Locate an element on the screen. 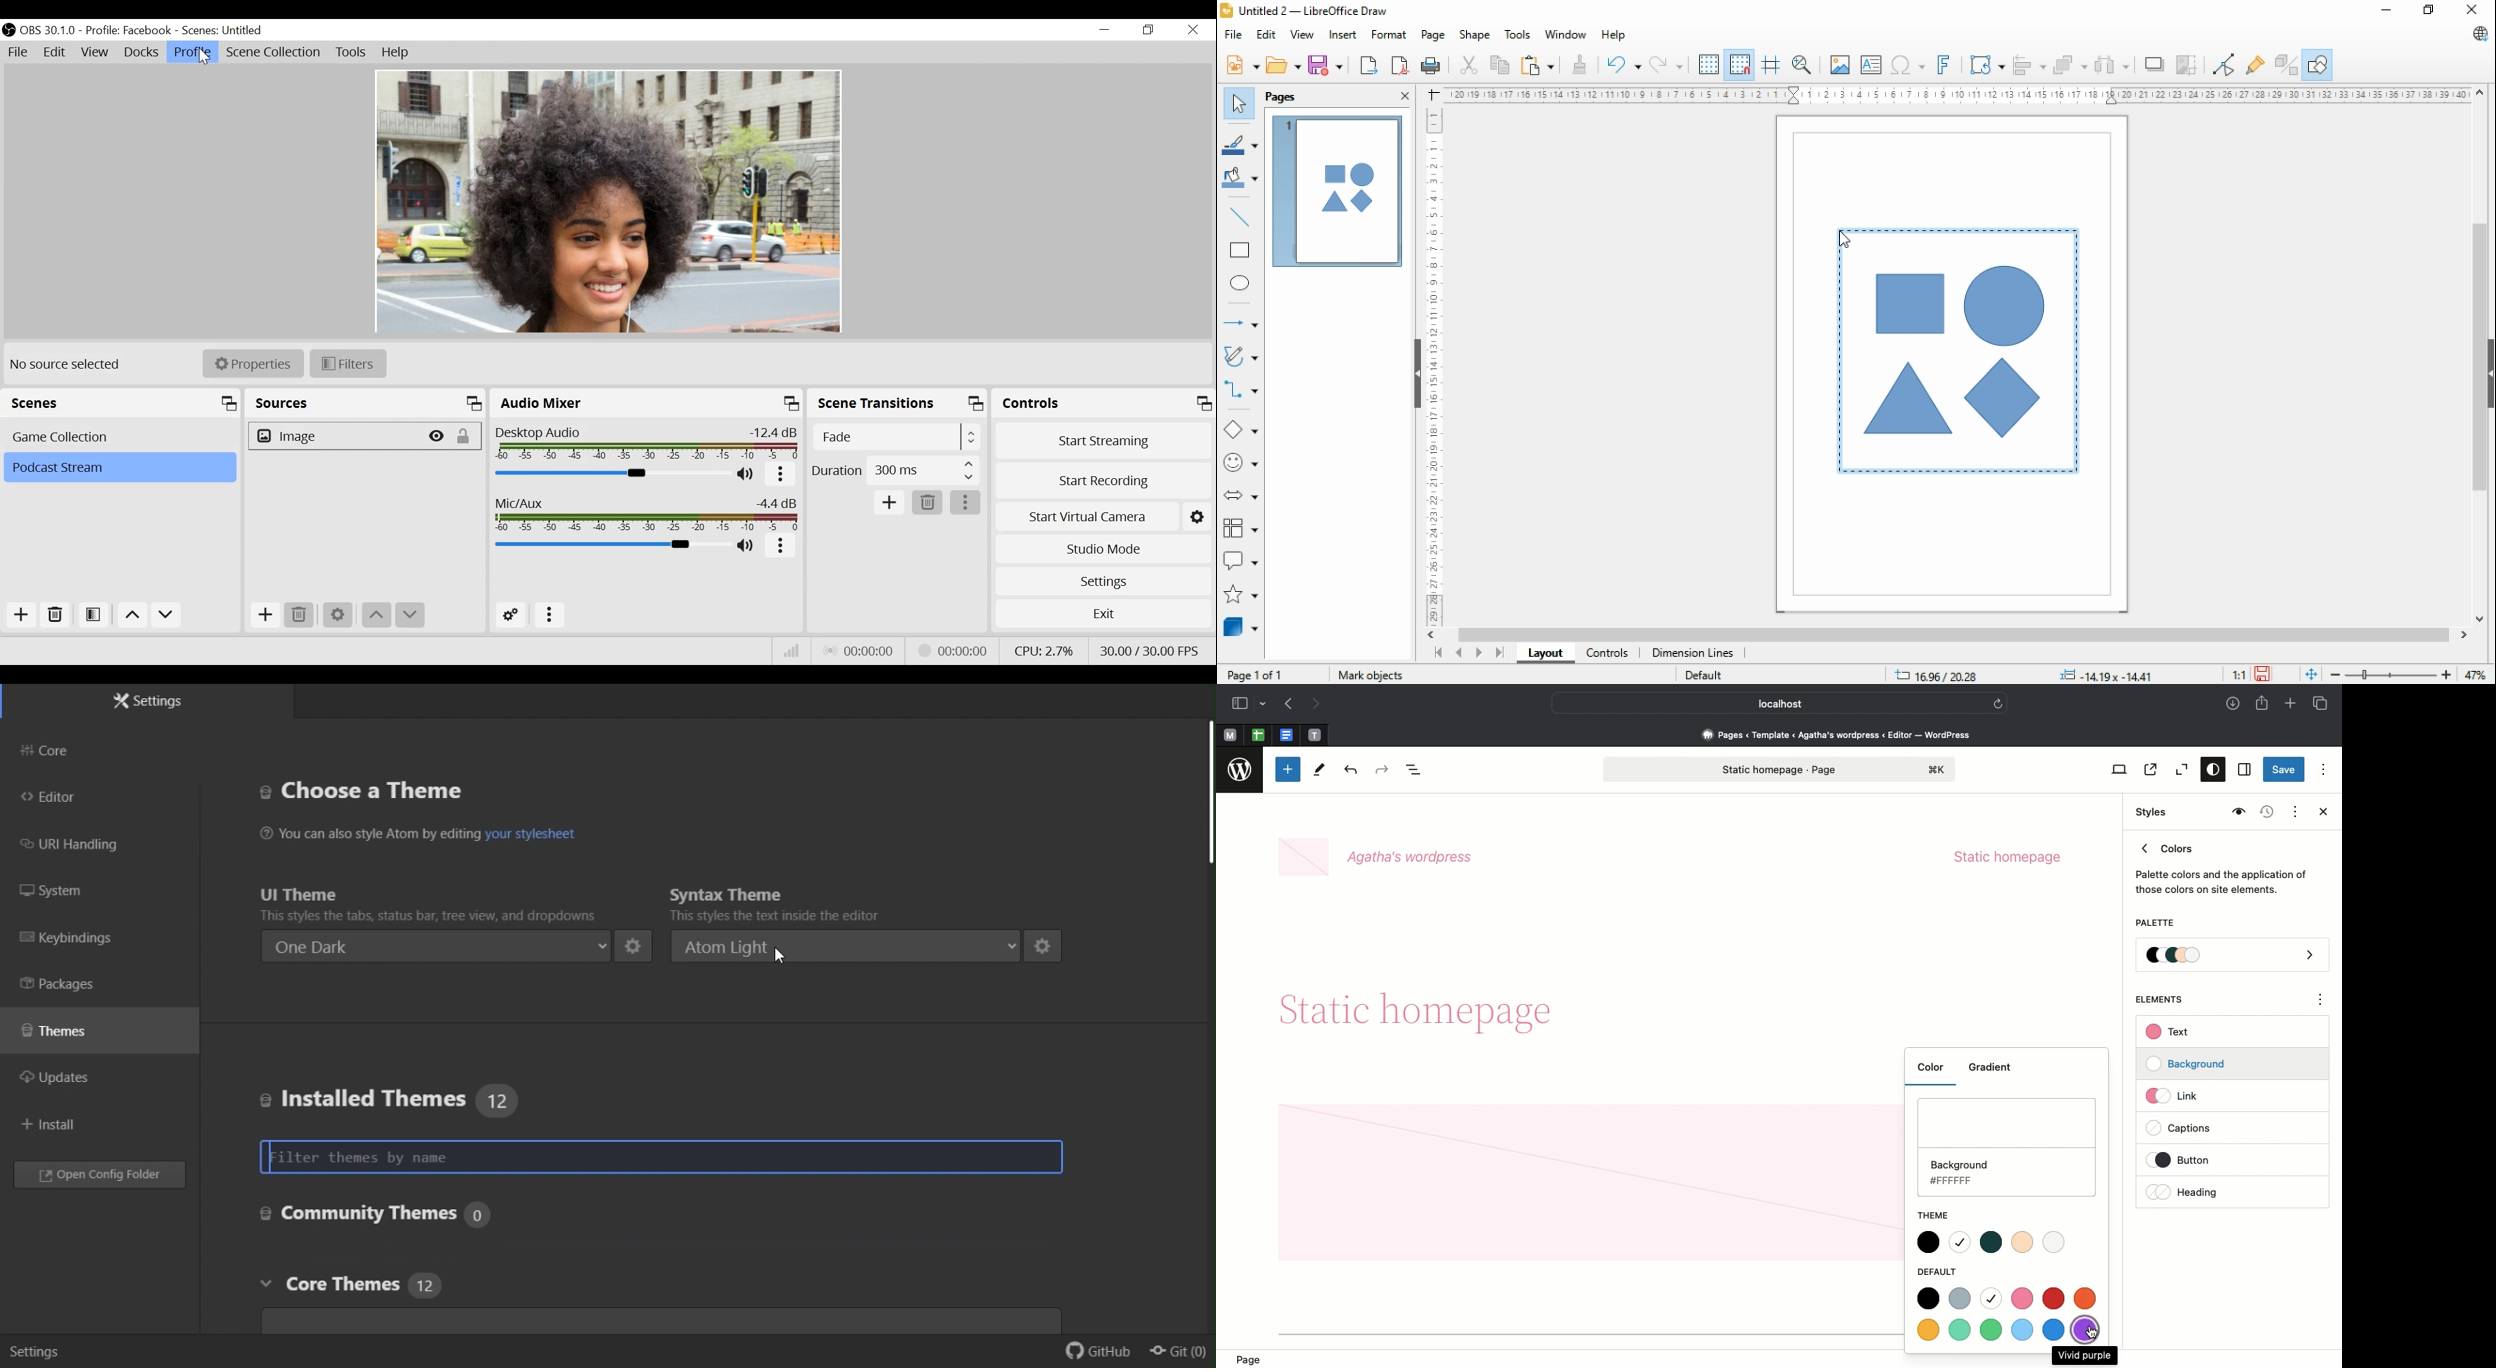 The image size is (2520, 1372). shape 3 is located at coordinates (2003, 307).